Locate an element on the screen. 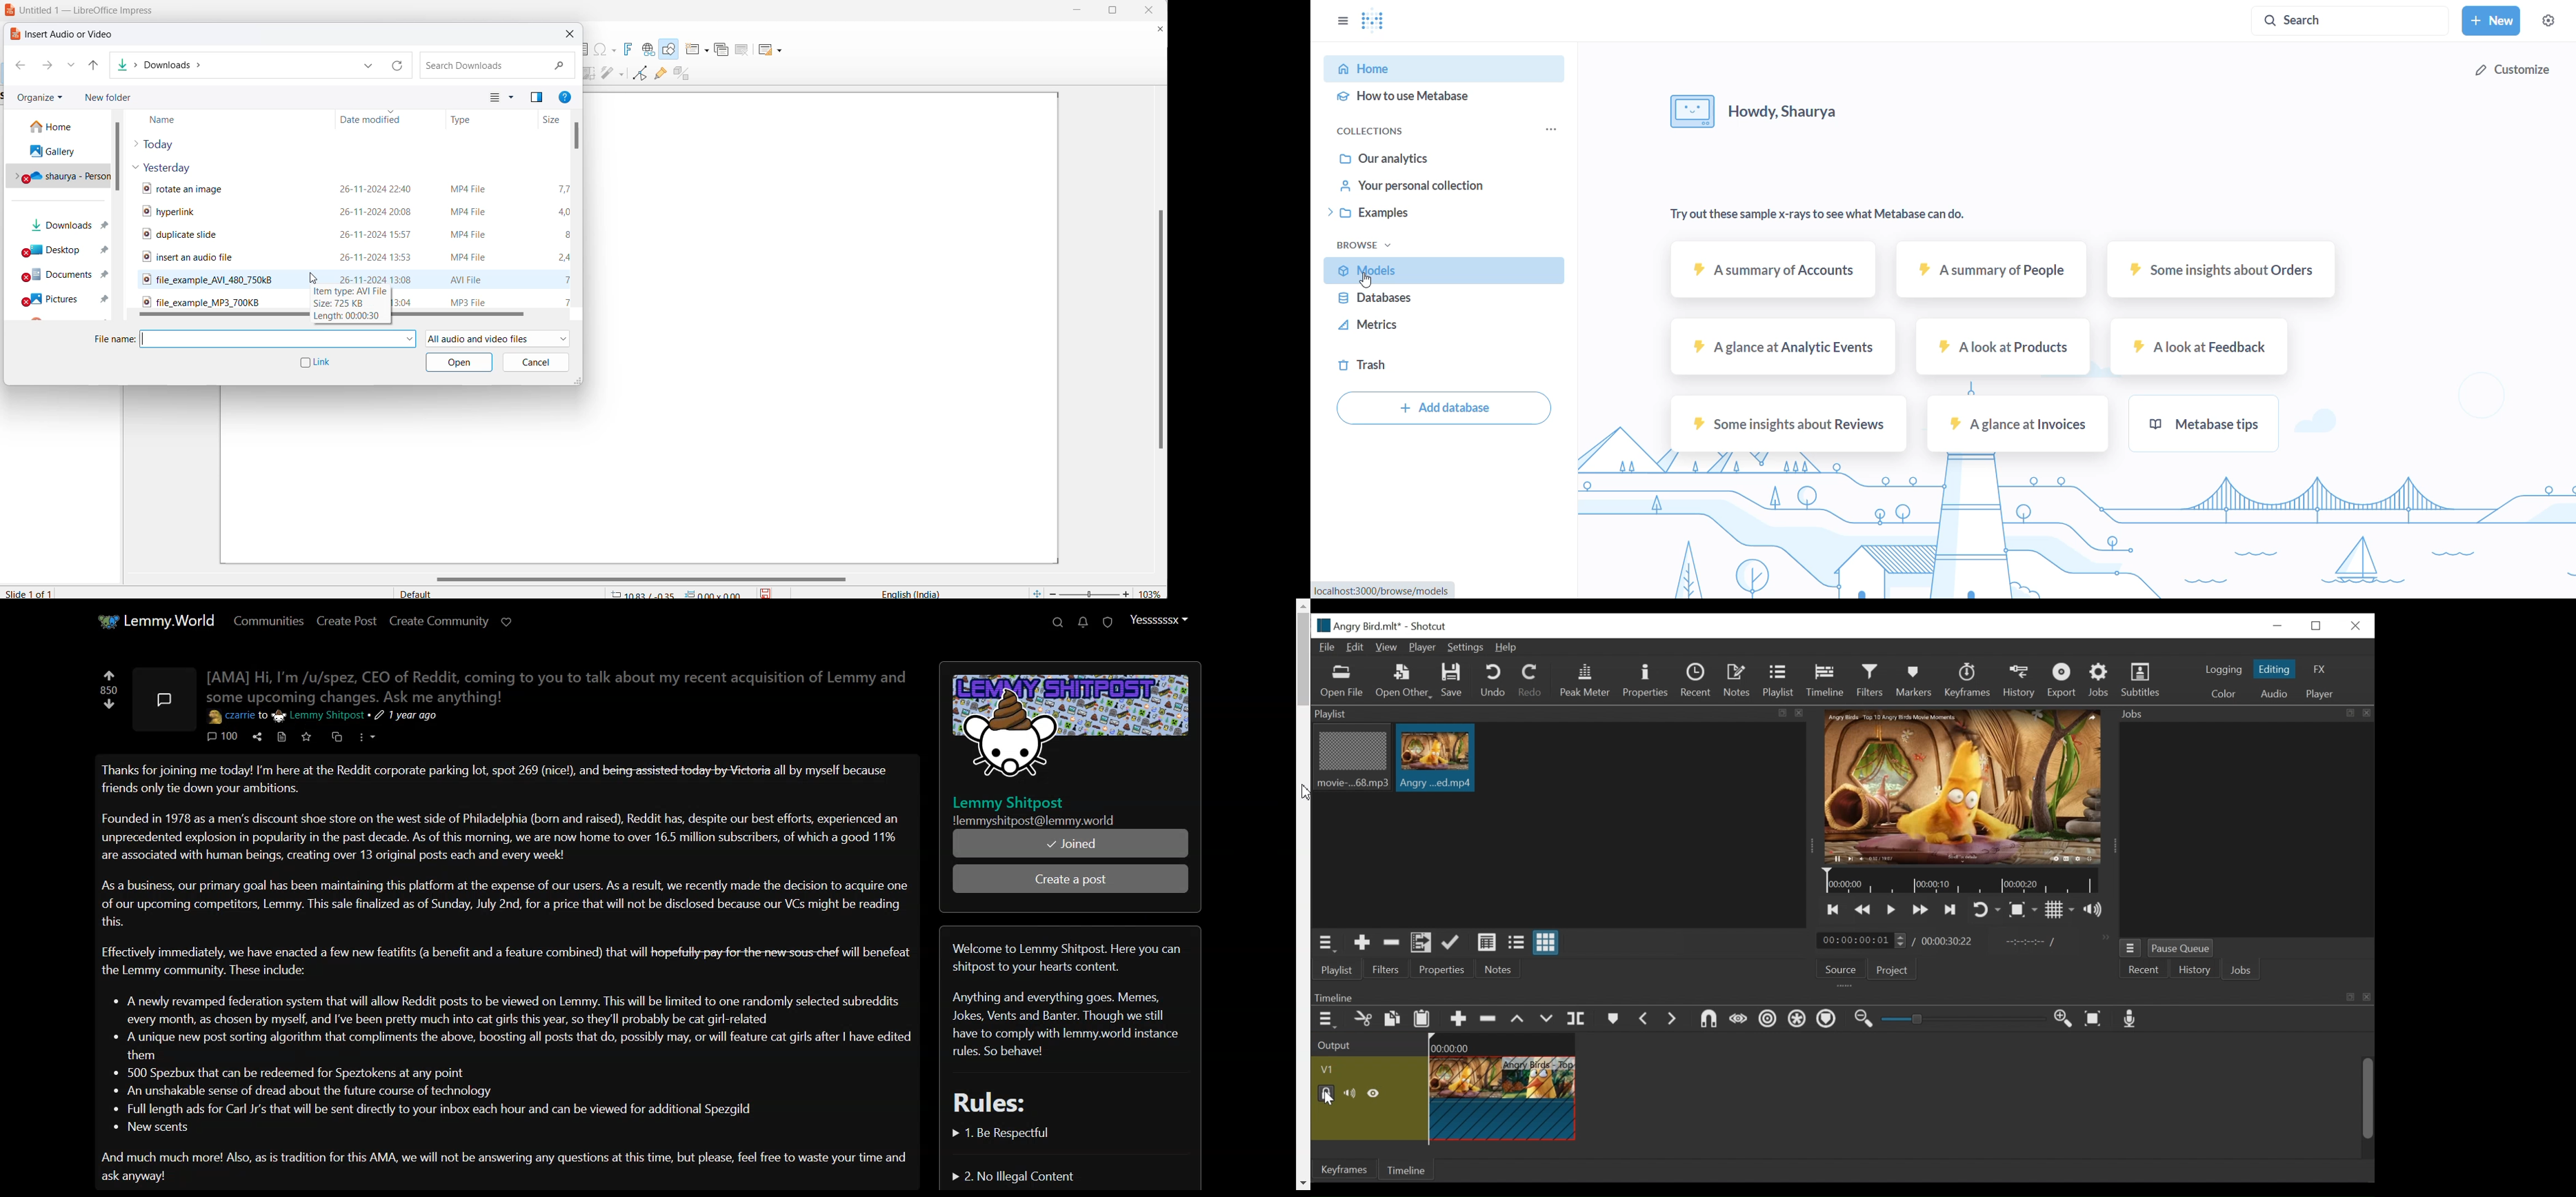 The image size is (2576, 1204). distribute objects is located at coordinates (610, 73).